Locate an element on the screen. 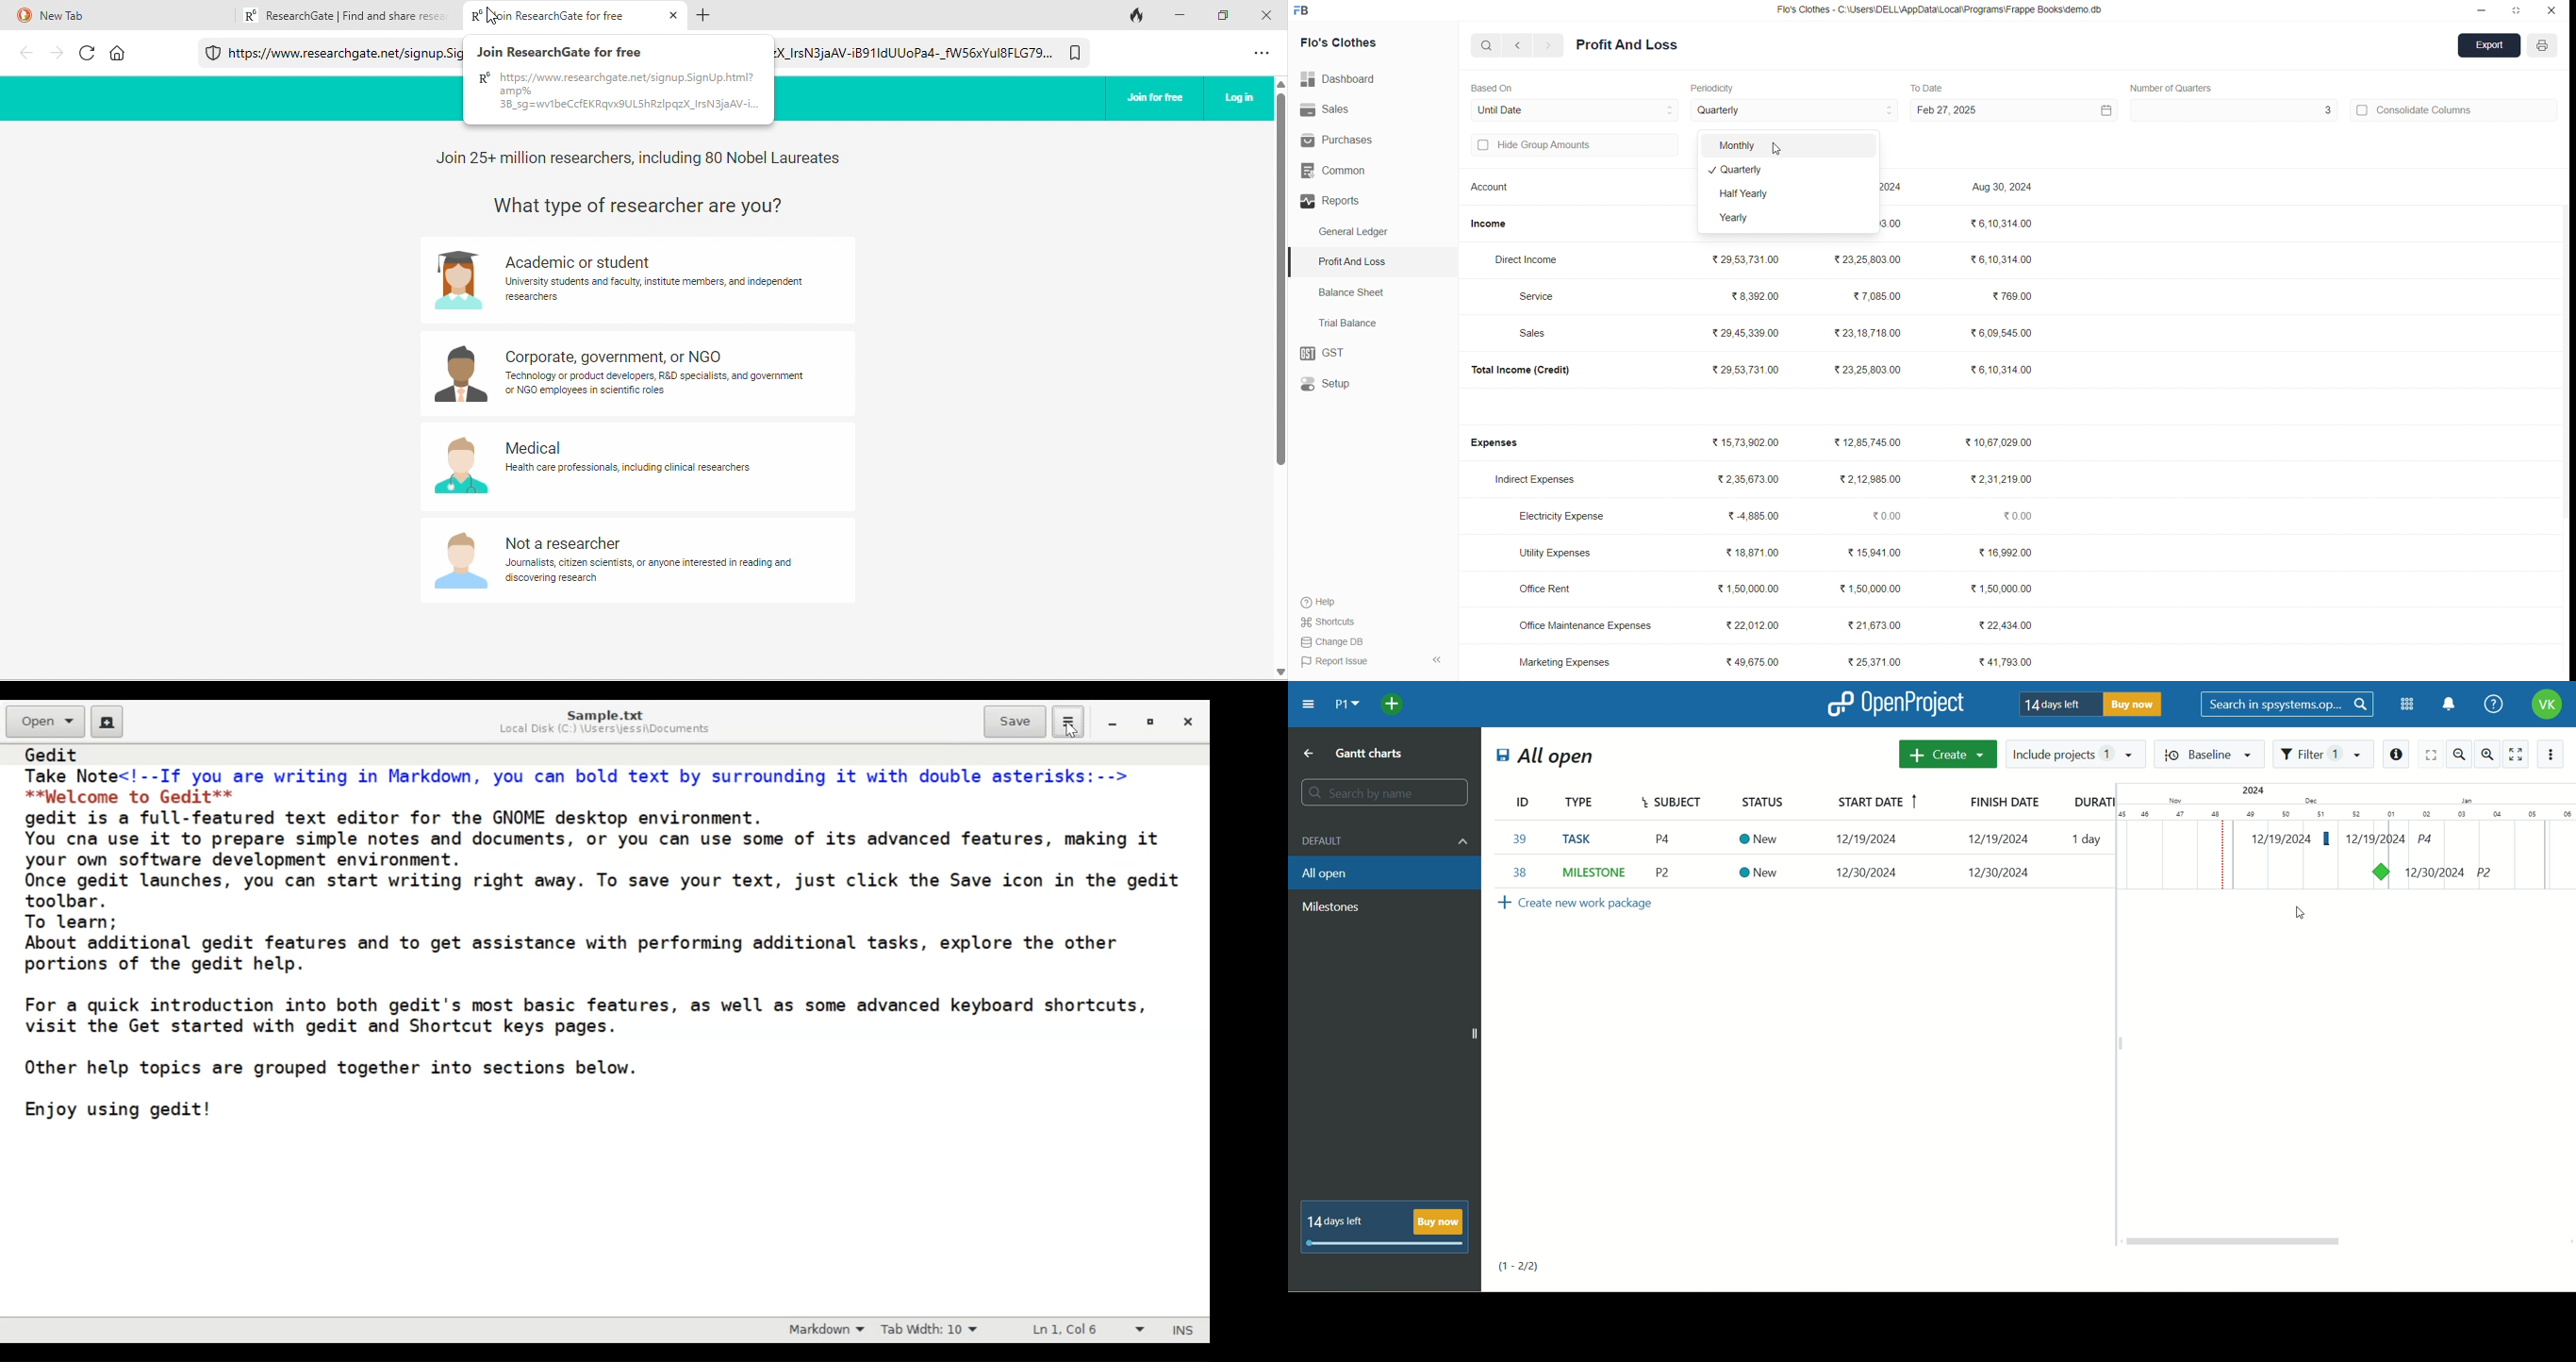  14 days left is located at coordinates (2058, 705).